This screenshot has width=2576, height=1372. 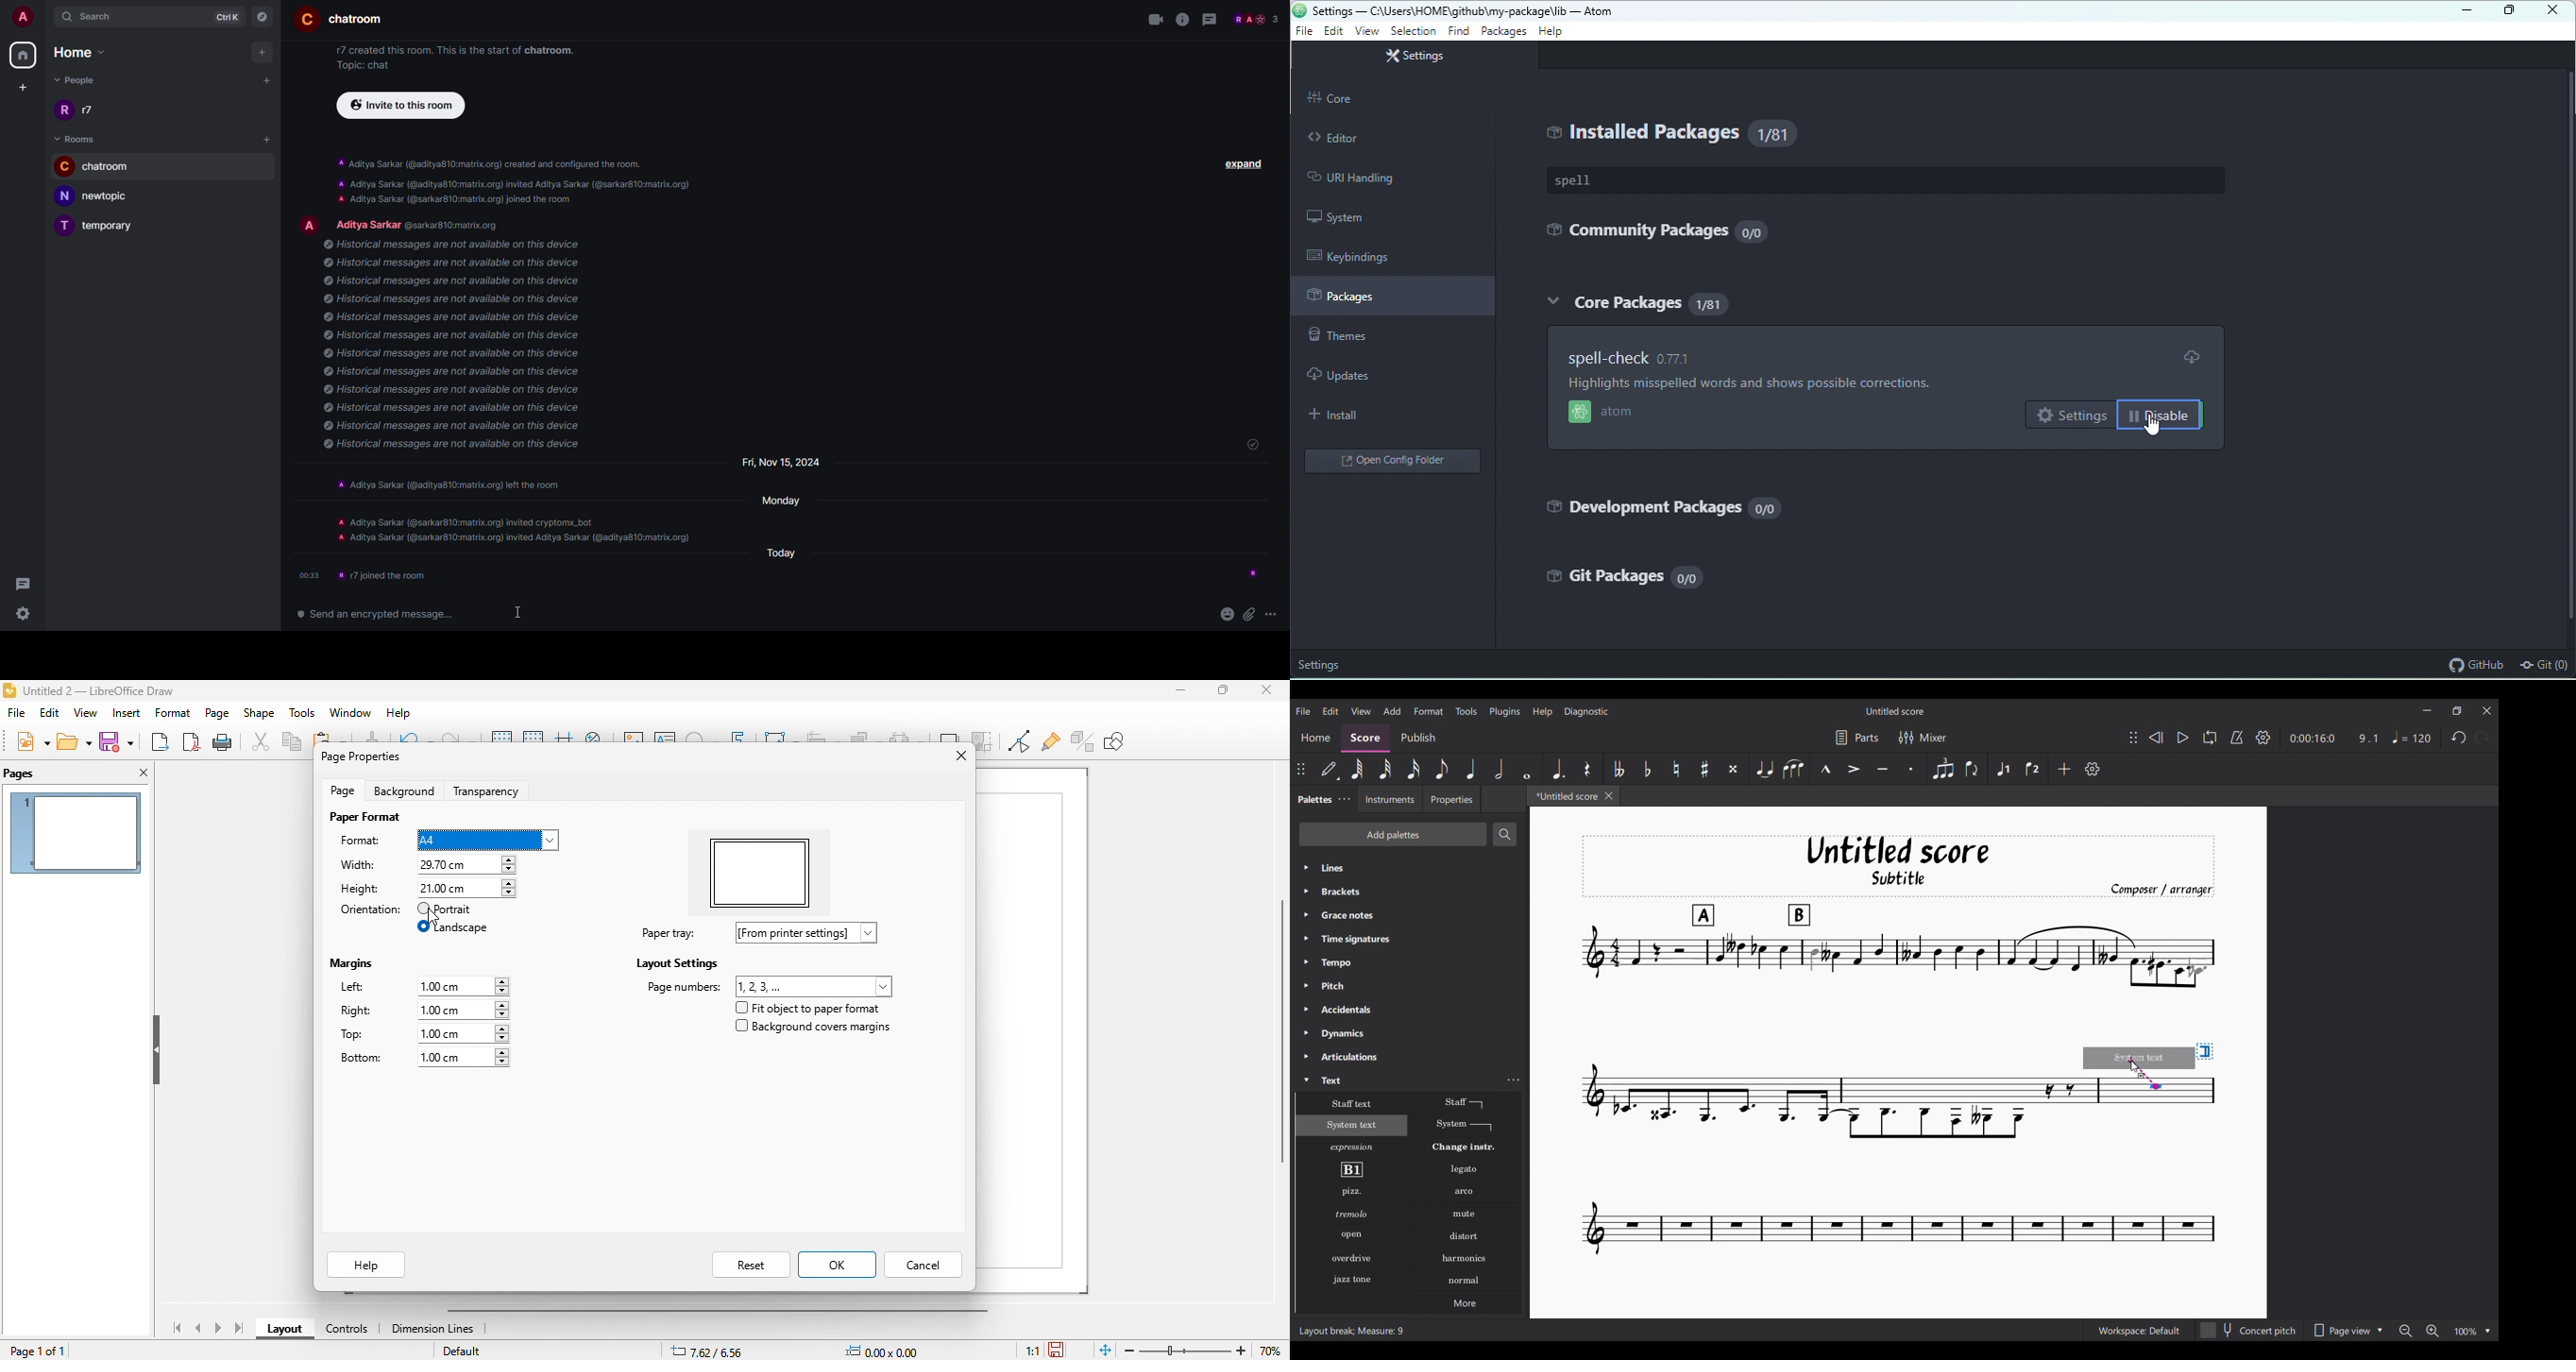 I want to click on expand, so click(x=1242, y=165).